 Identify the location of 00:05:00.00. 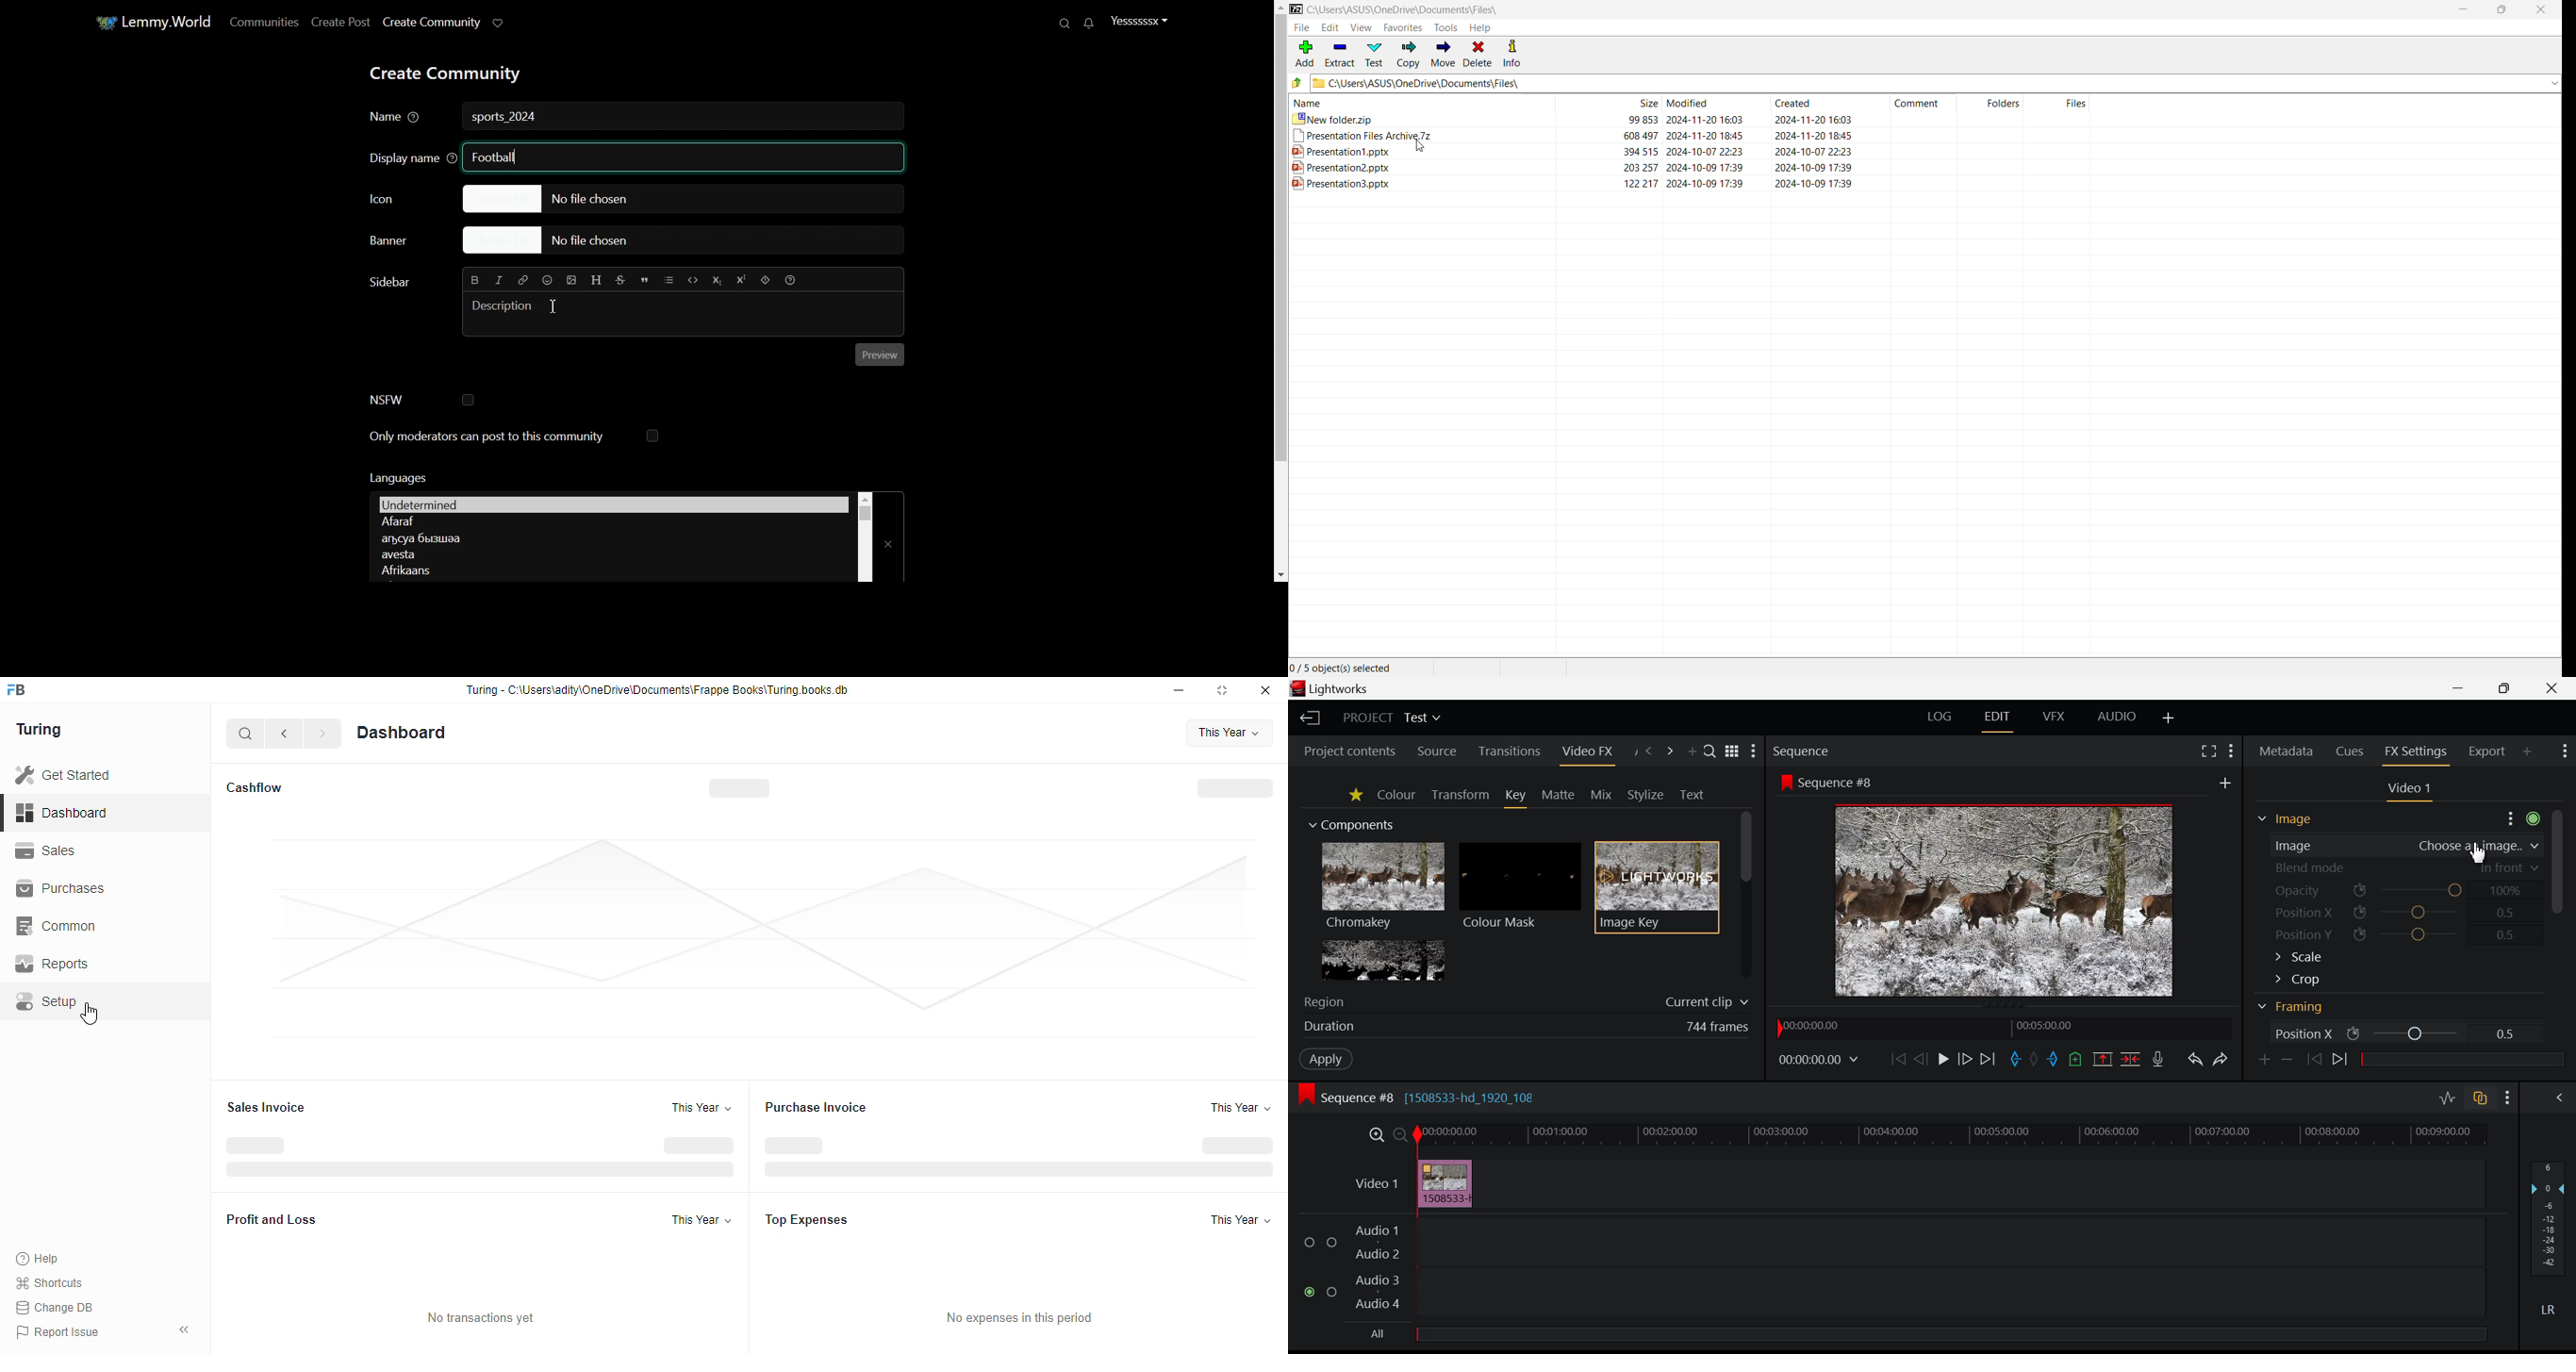
(2048, 1027).